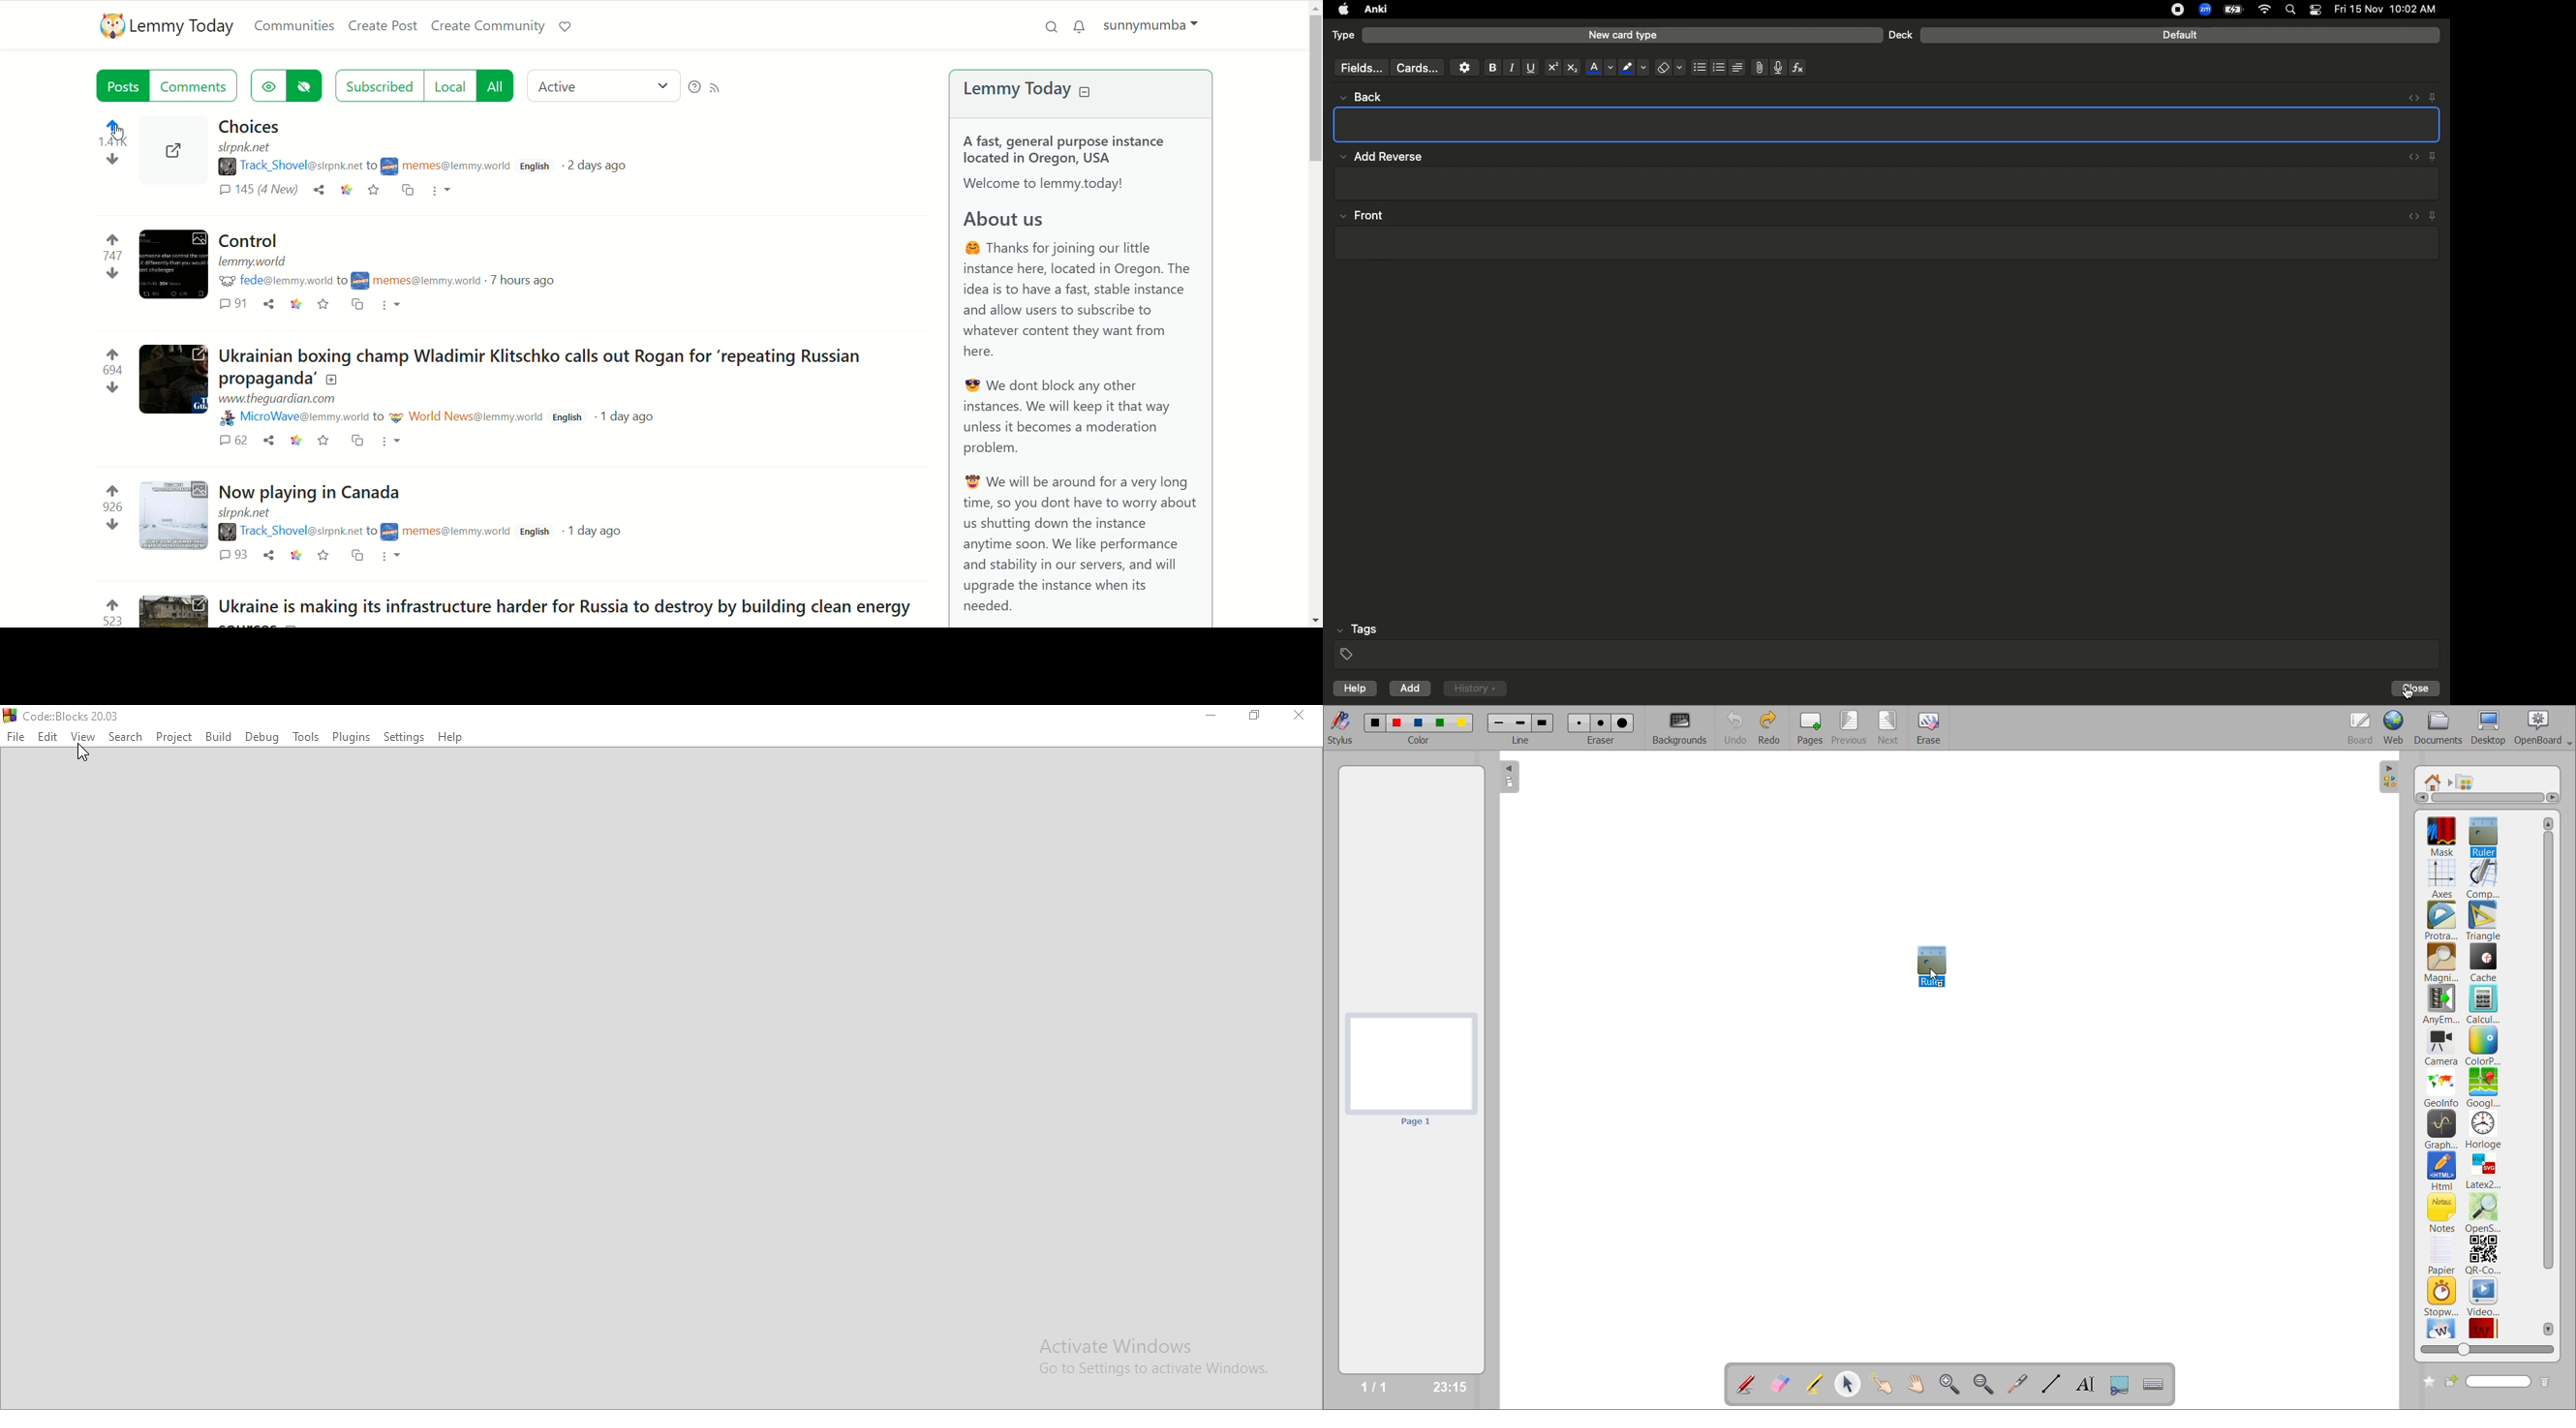  What do you see at coordinates (378, 85) in the screenshot?
I see `subscribed` at bounding box center [378, 85].